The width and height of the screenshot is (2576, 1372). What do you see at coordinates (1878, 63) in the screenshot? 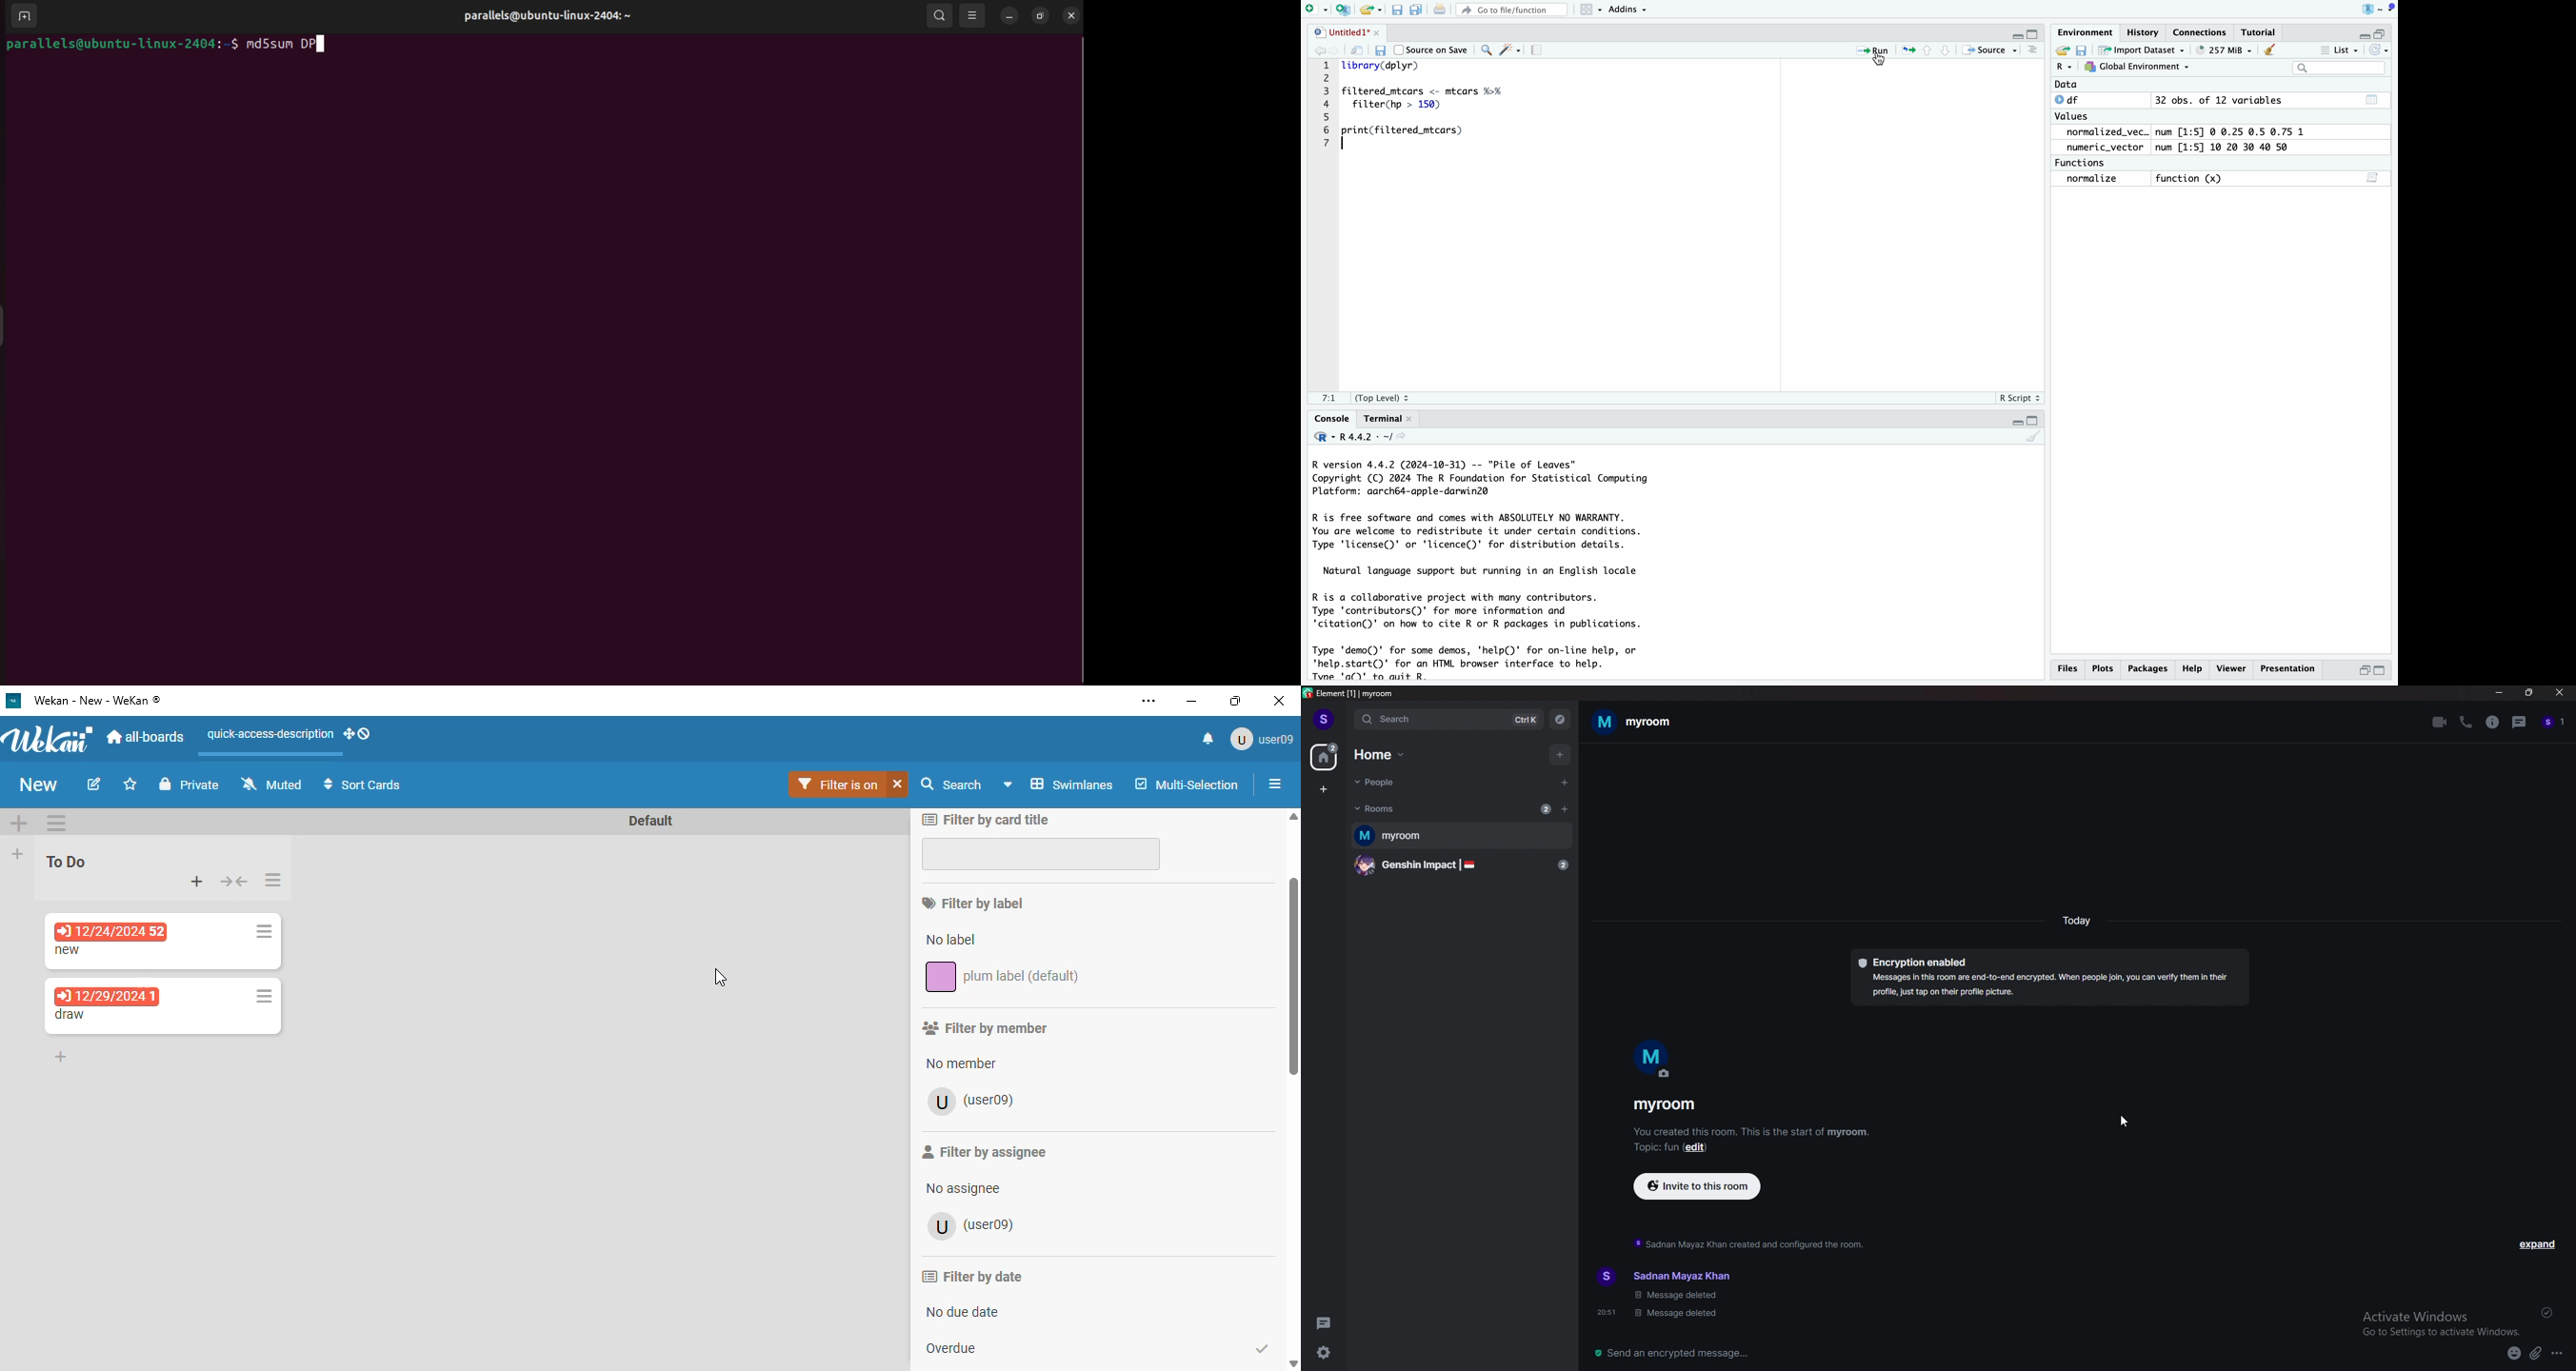
I see `cursor` at bounding box center [1878, 63].